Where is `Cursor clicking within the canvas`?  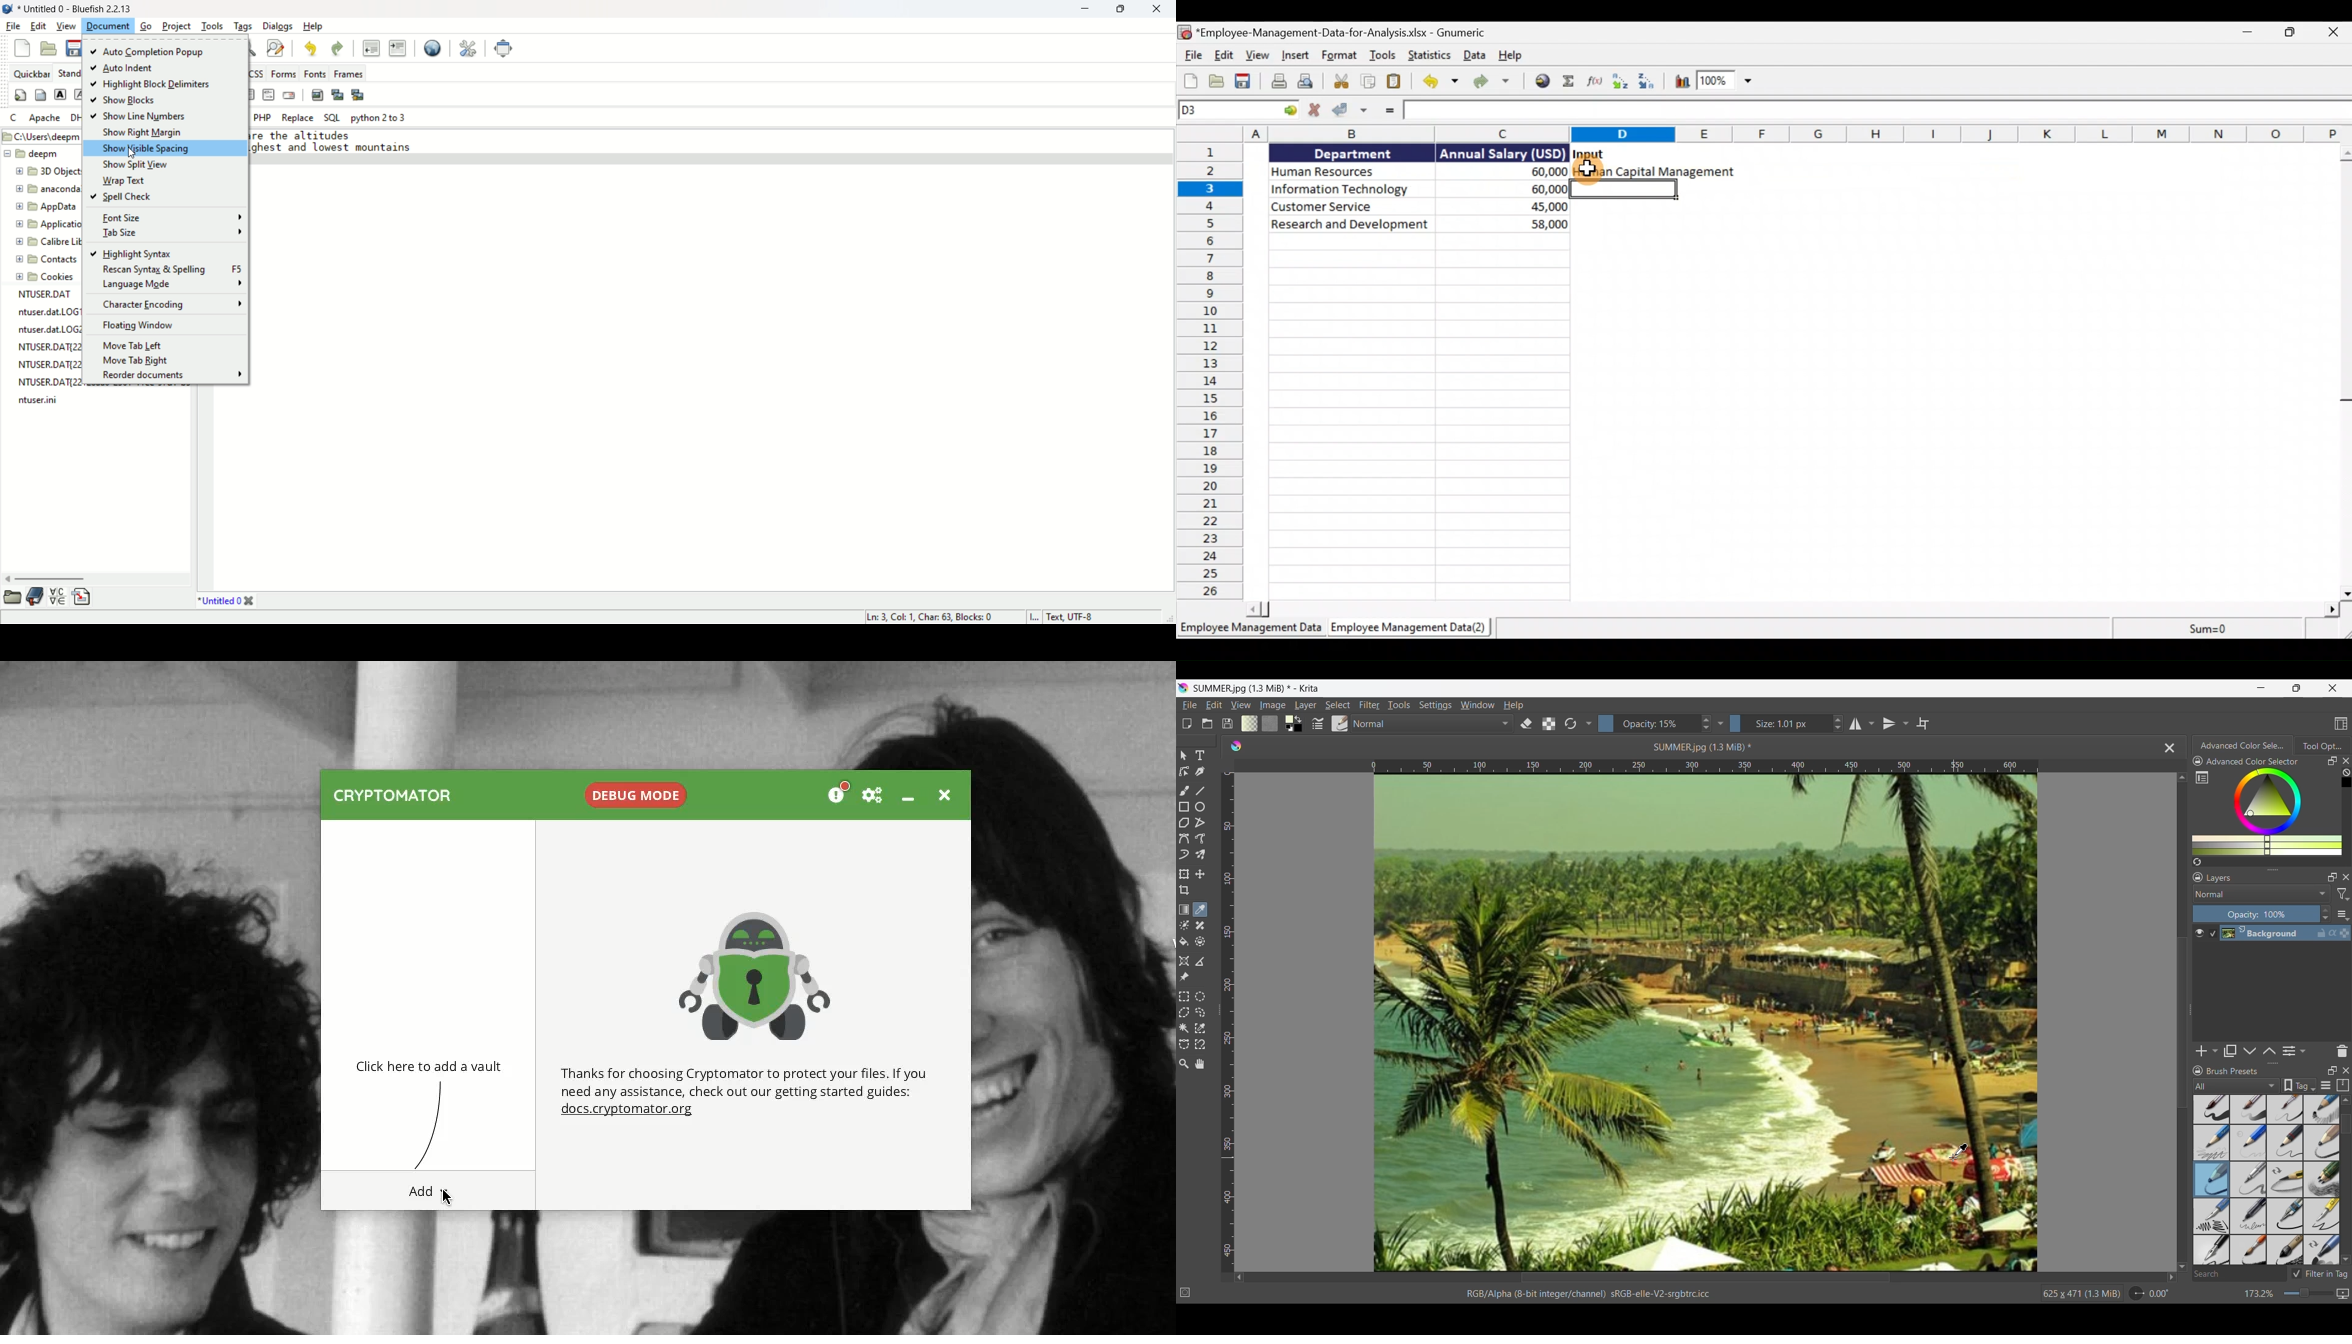
Cursor clicking within the canvas is located at coordinates (1959, 1153).